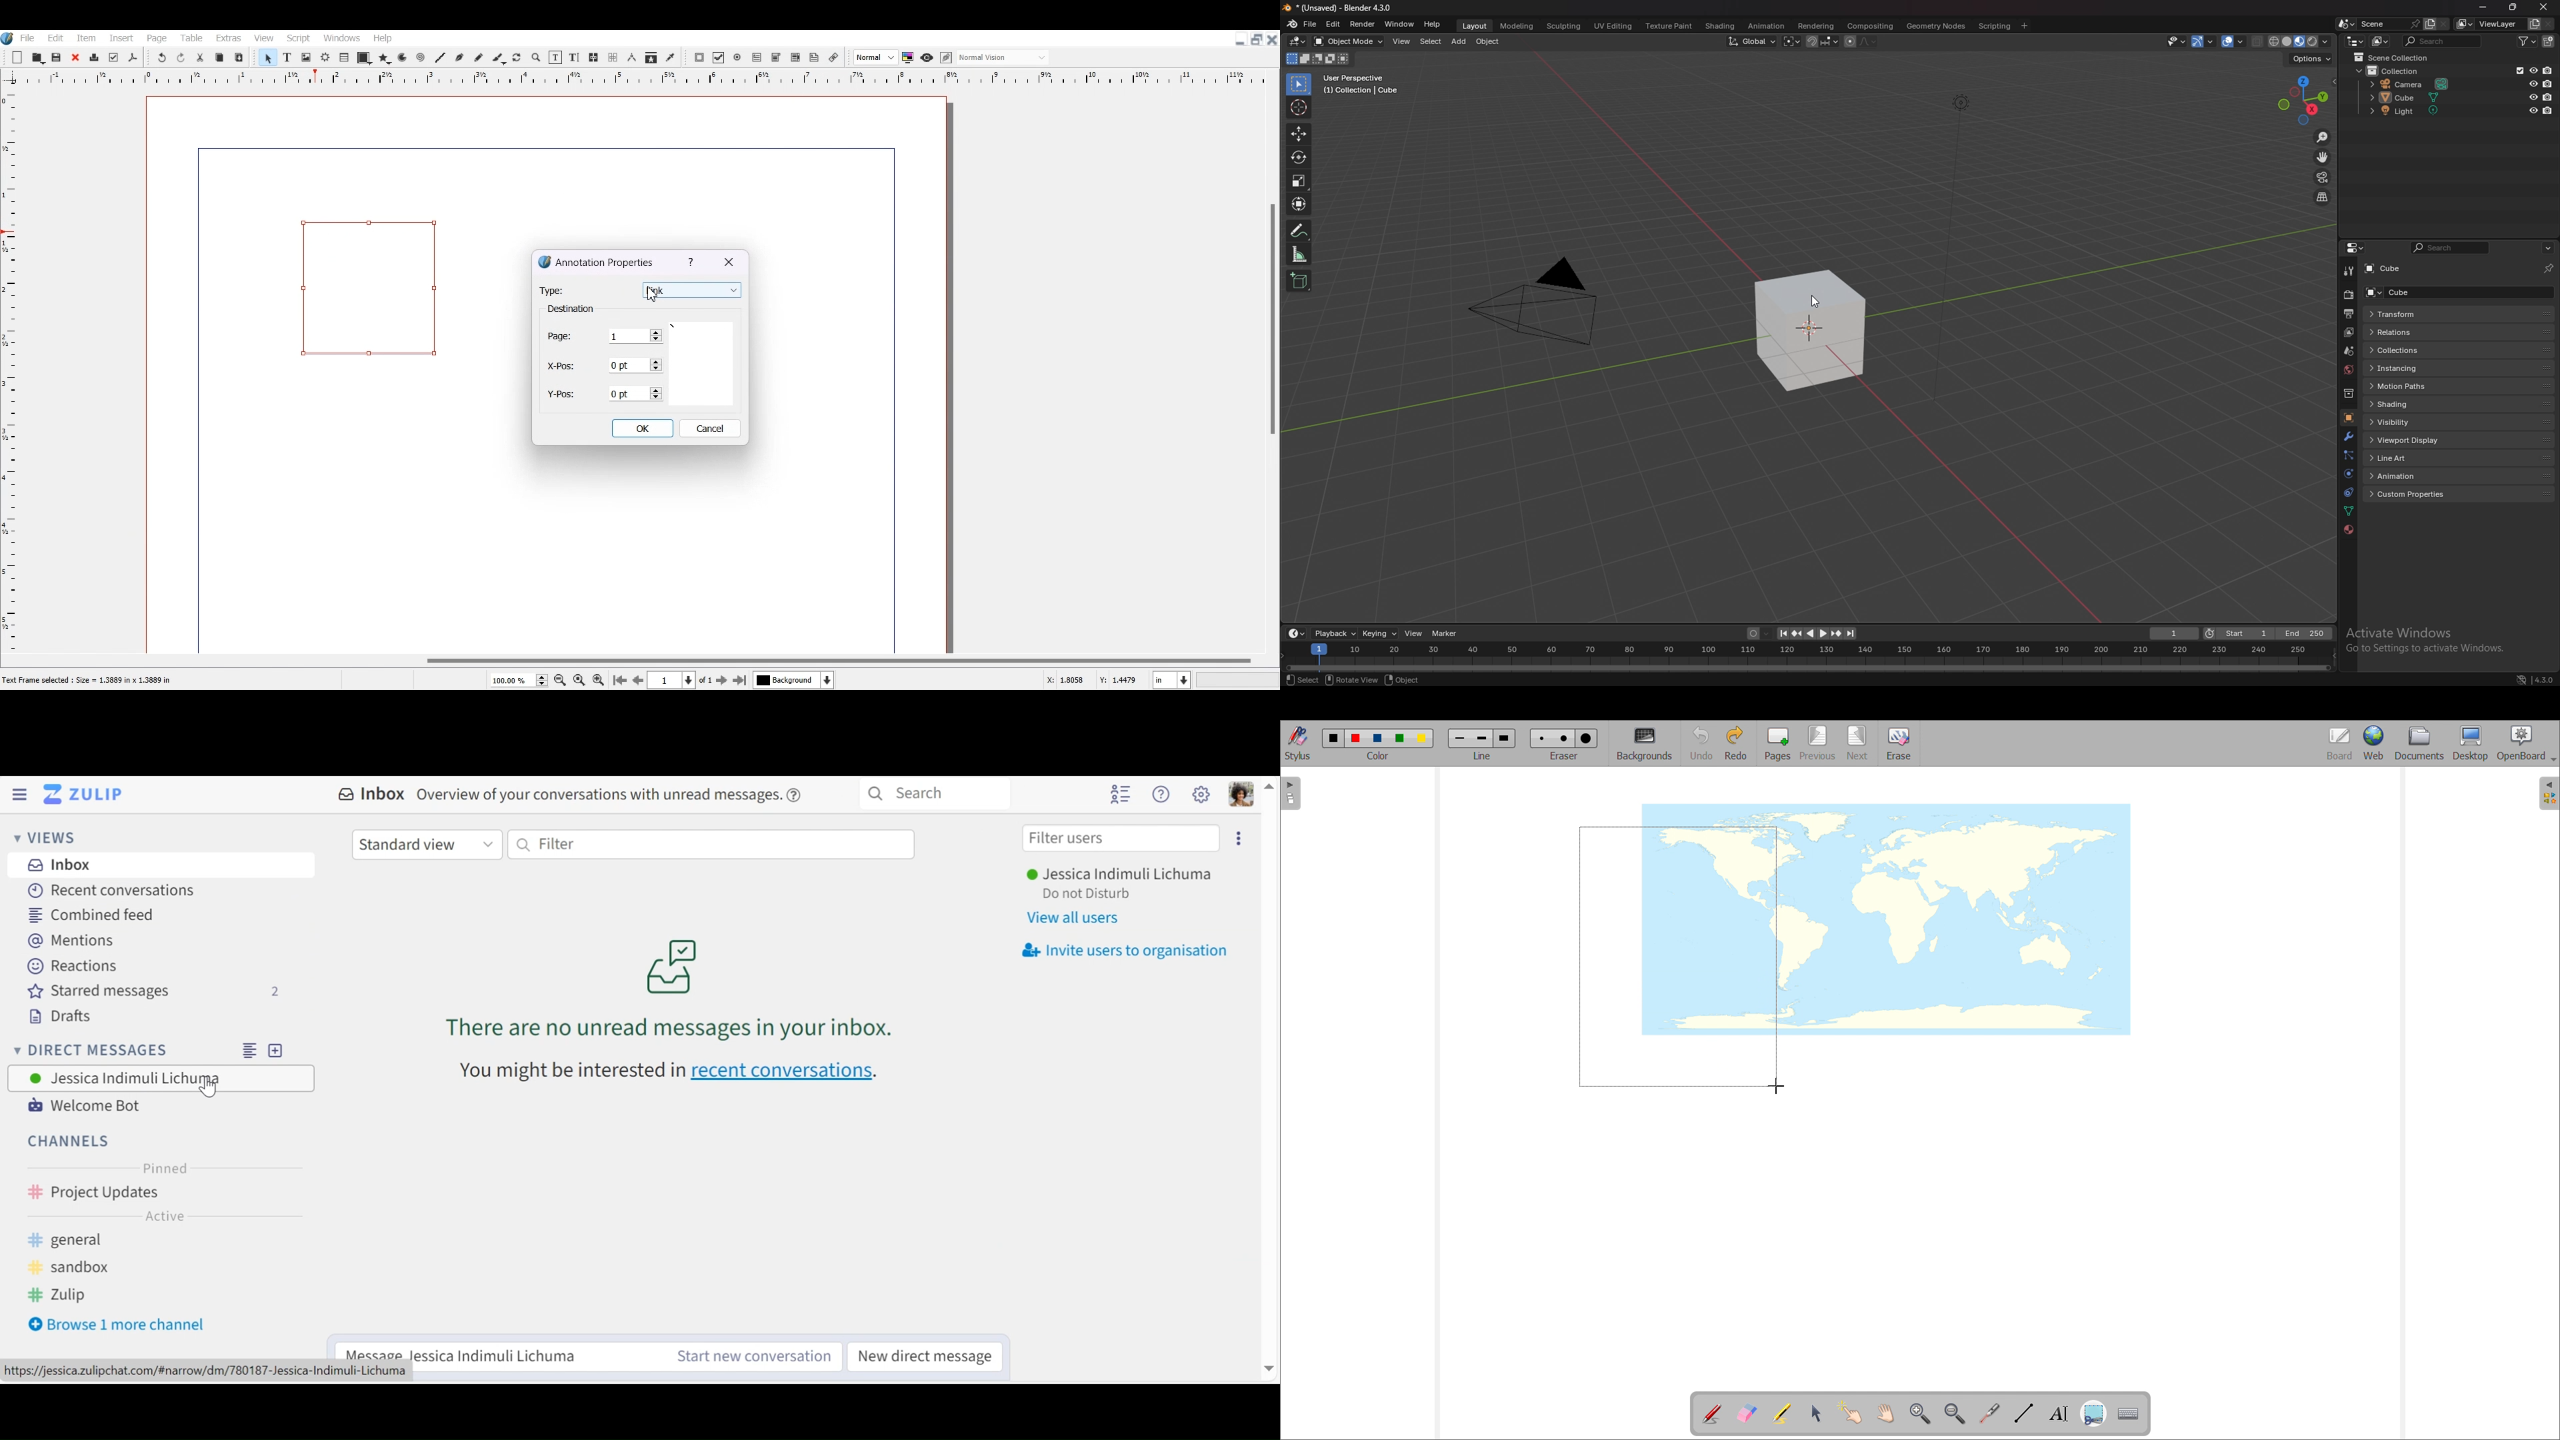 The width and height of the screenshot is (2576, 1456). I want to click on X-Position Selector , so click(604, 365).